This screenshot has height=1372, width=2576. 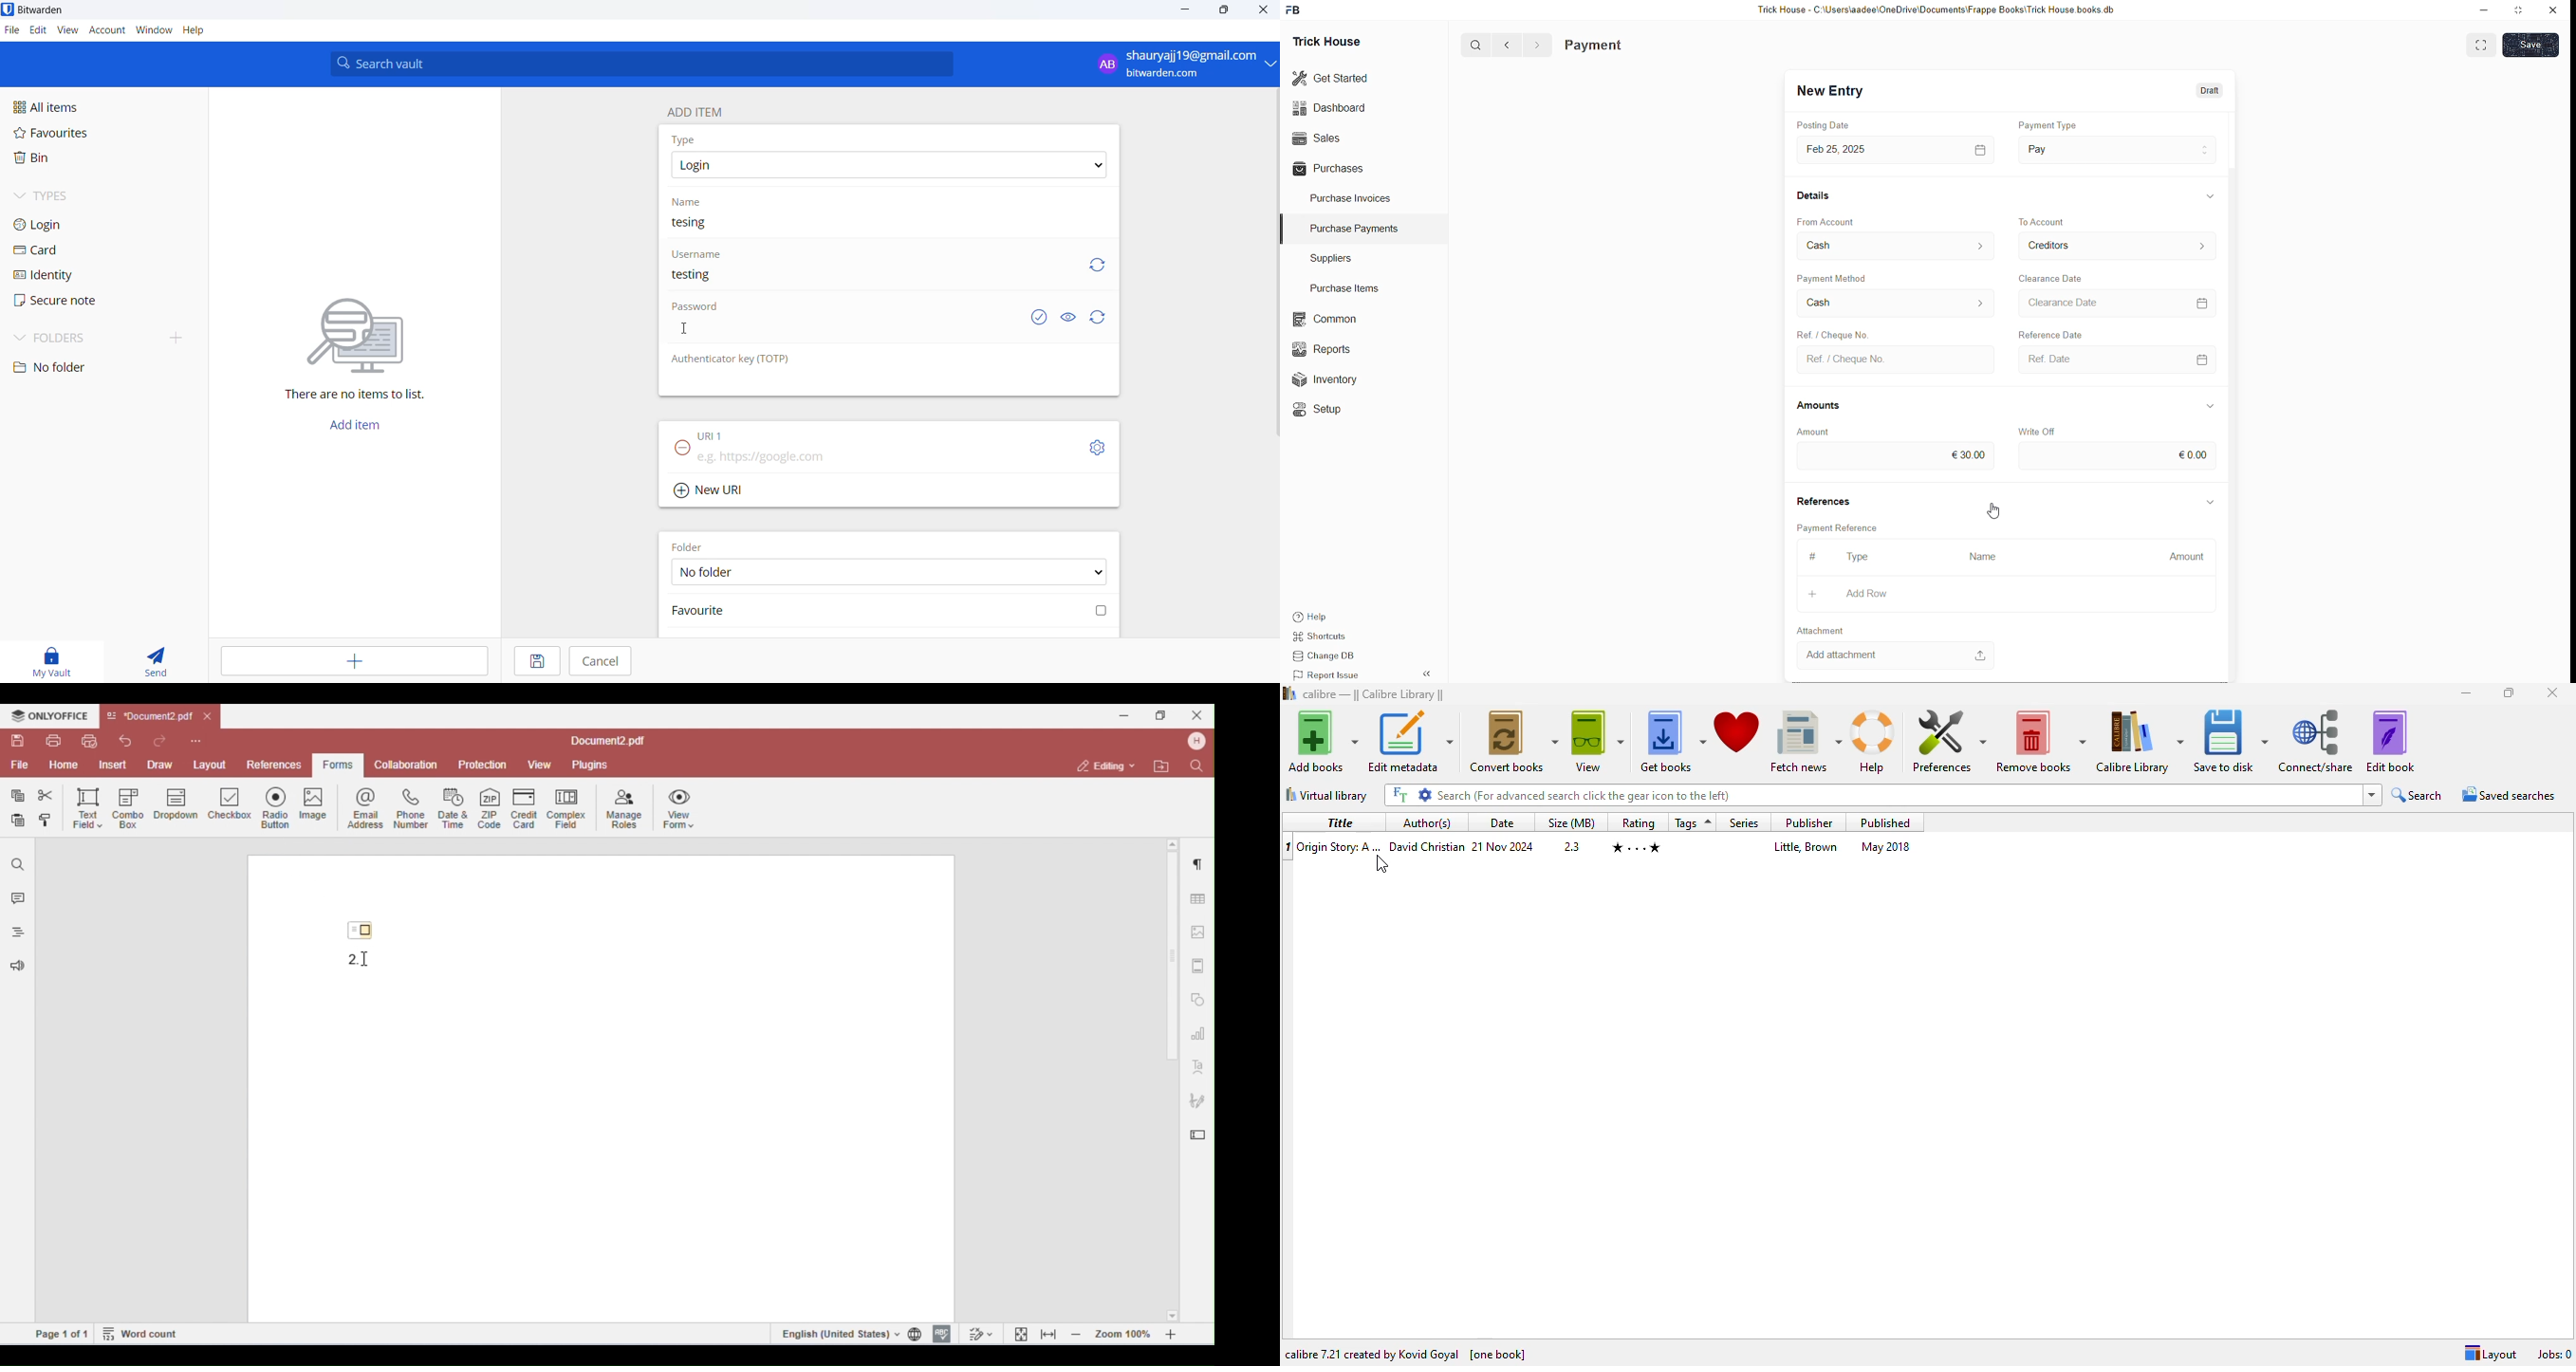 I want to click on  Get Started, so click(x=1331, y=77).